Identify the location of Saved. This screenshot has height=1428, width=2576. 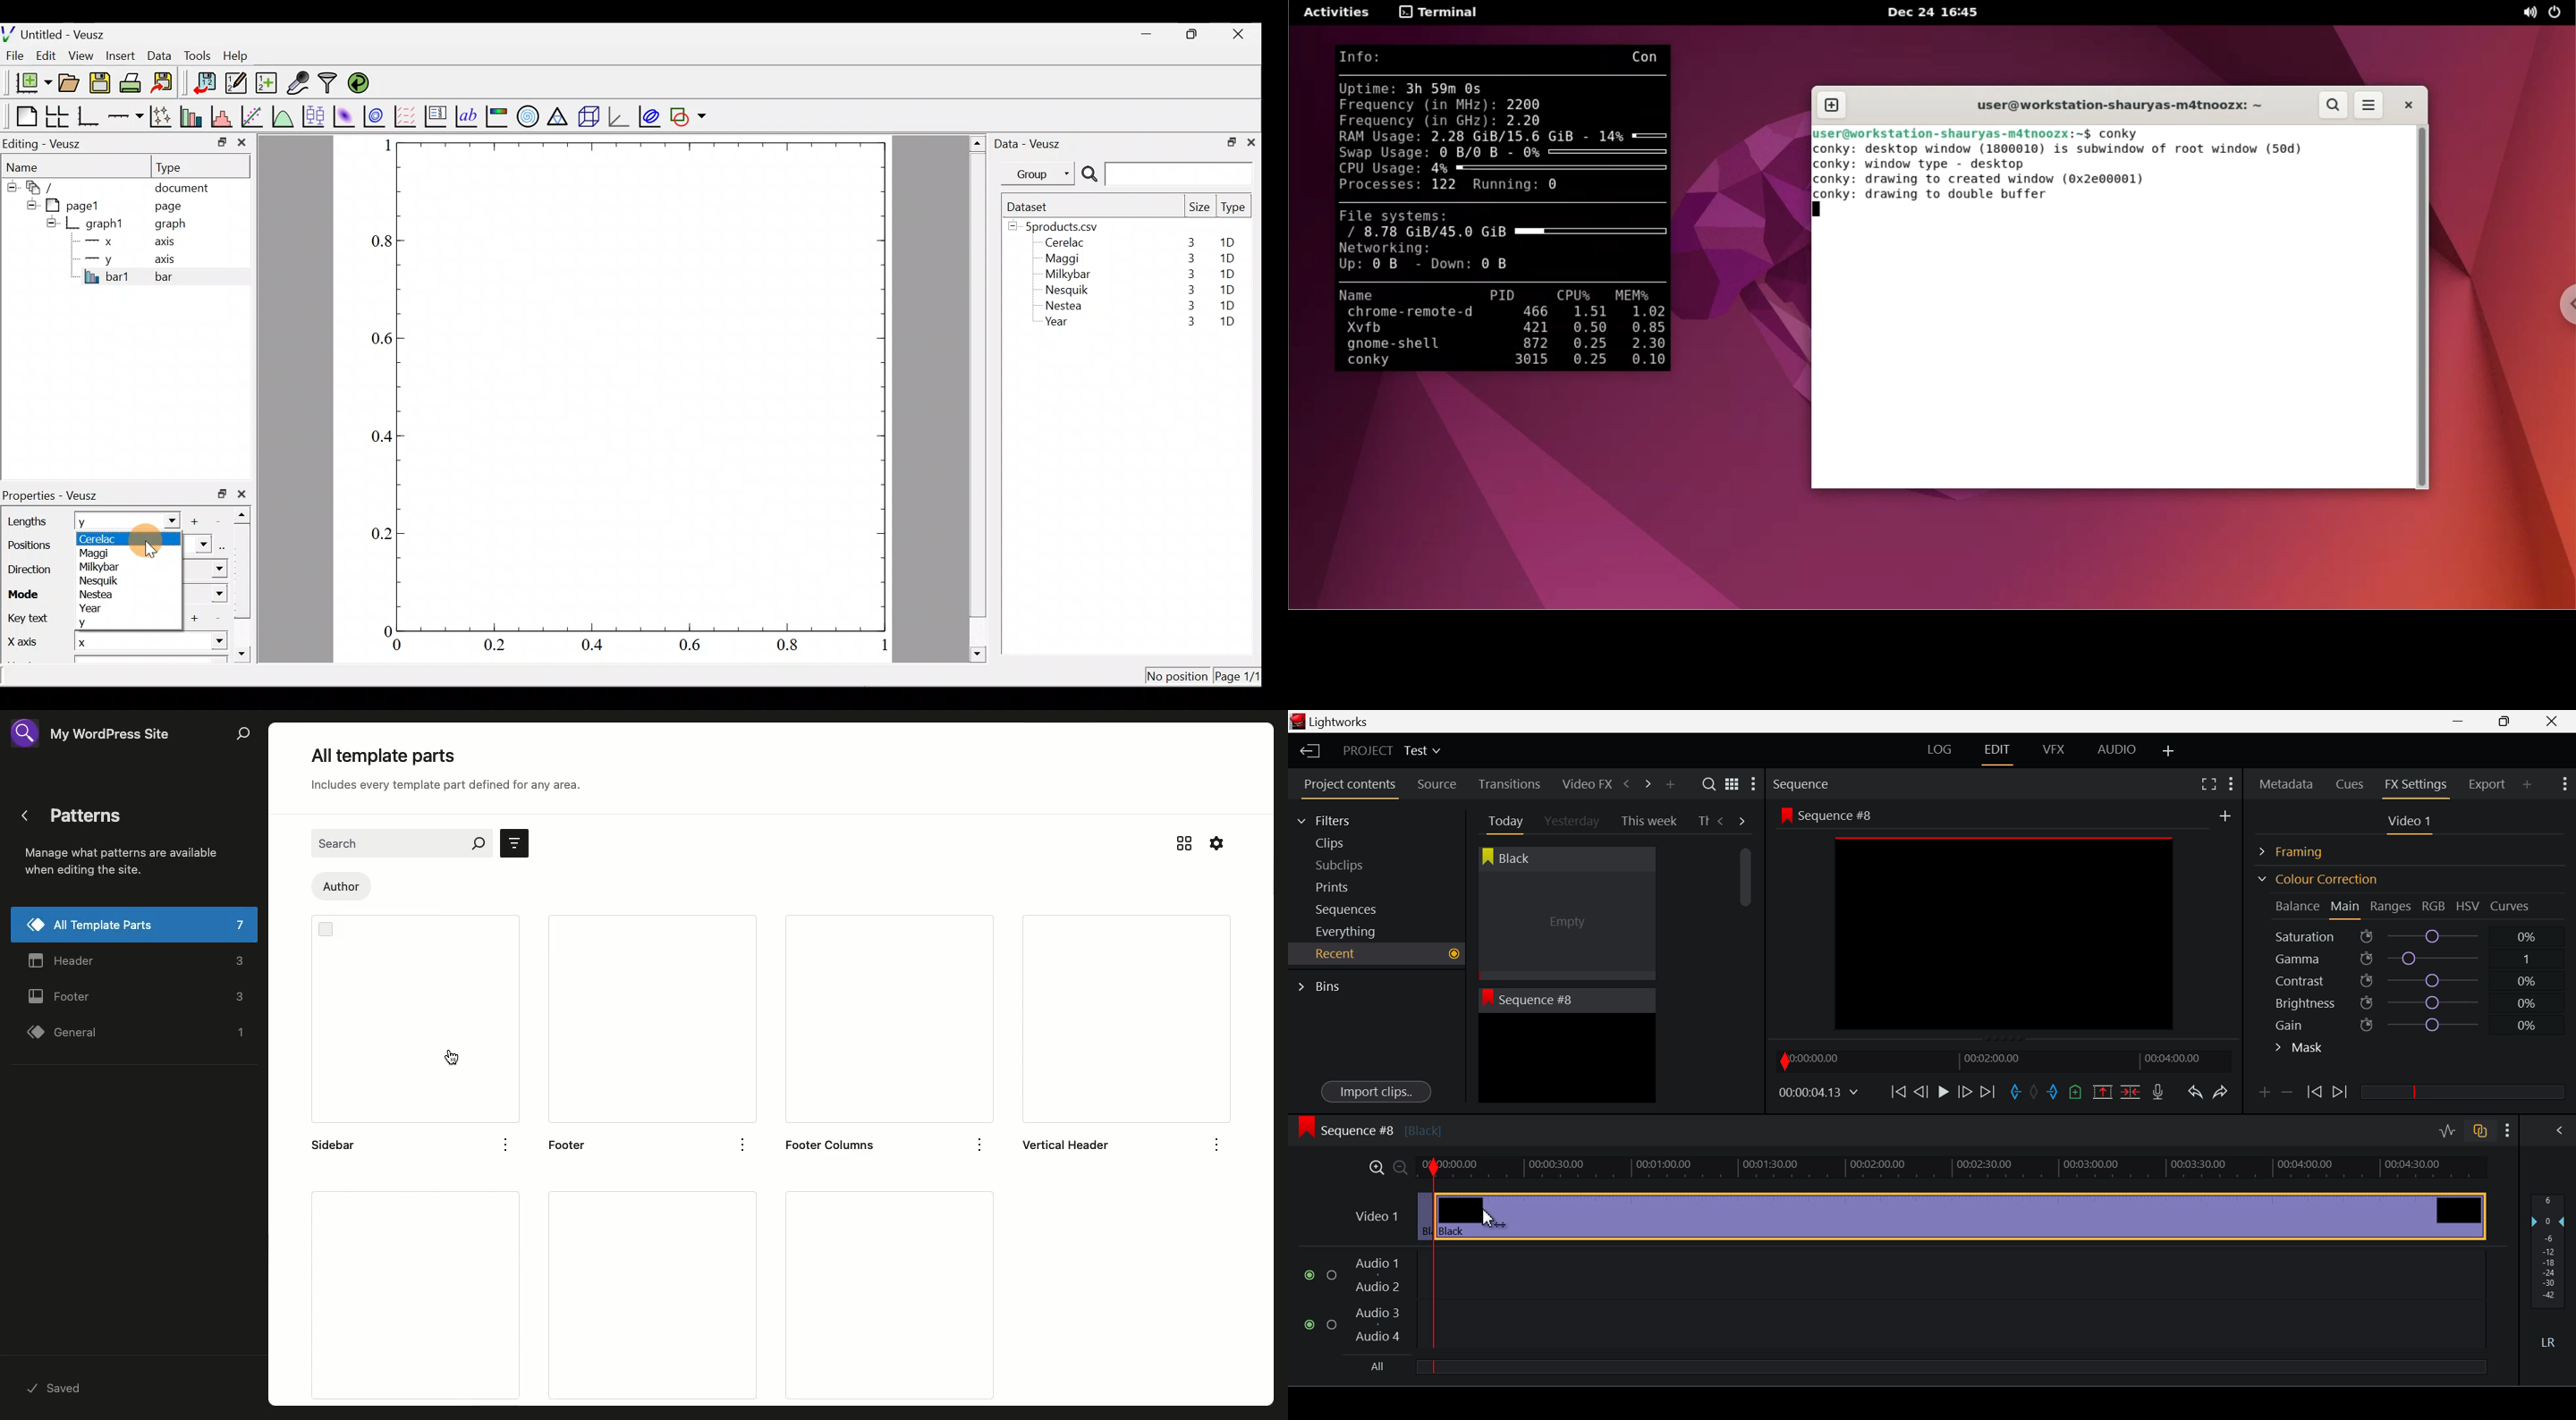
(58, 1390).